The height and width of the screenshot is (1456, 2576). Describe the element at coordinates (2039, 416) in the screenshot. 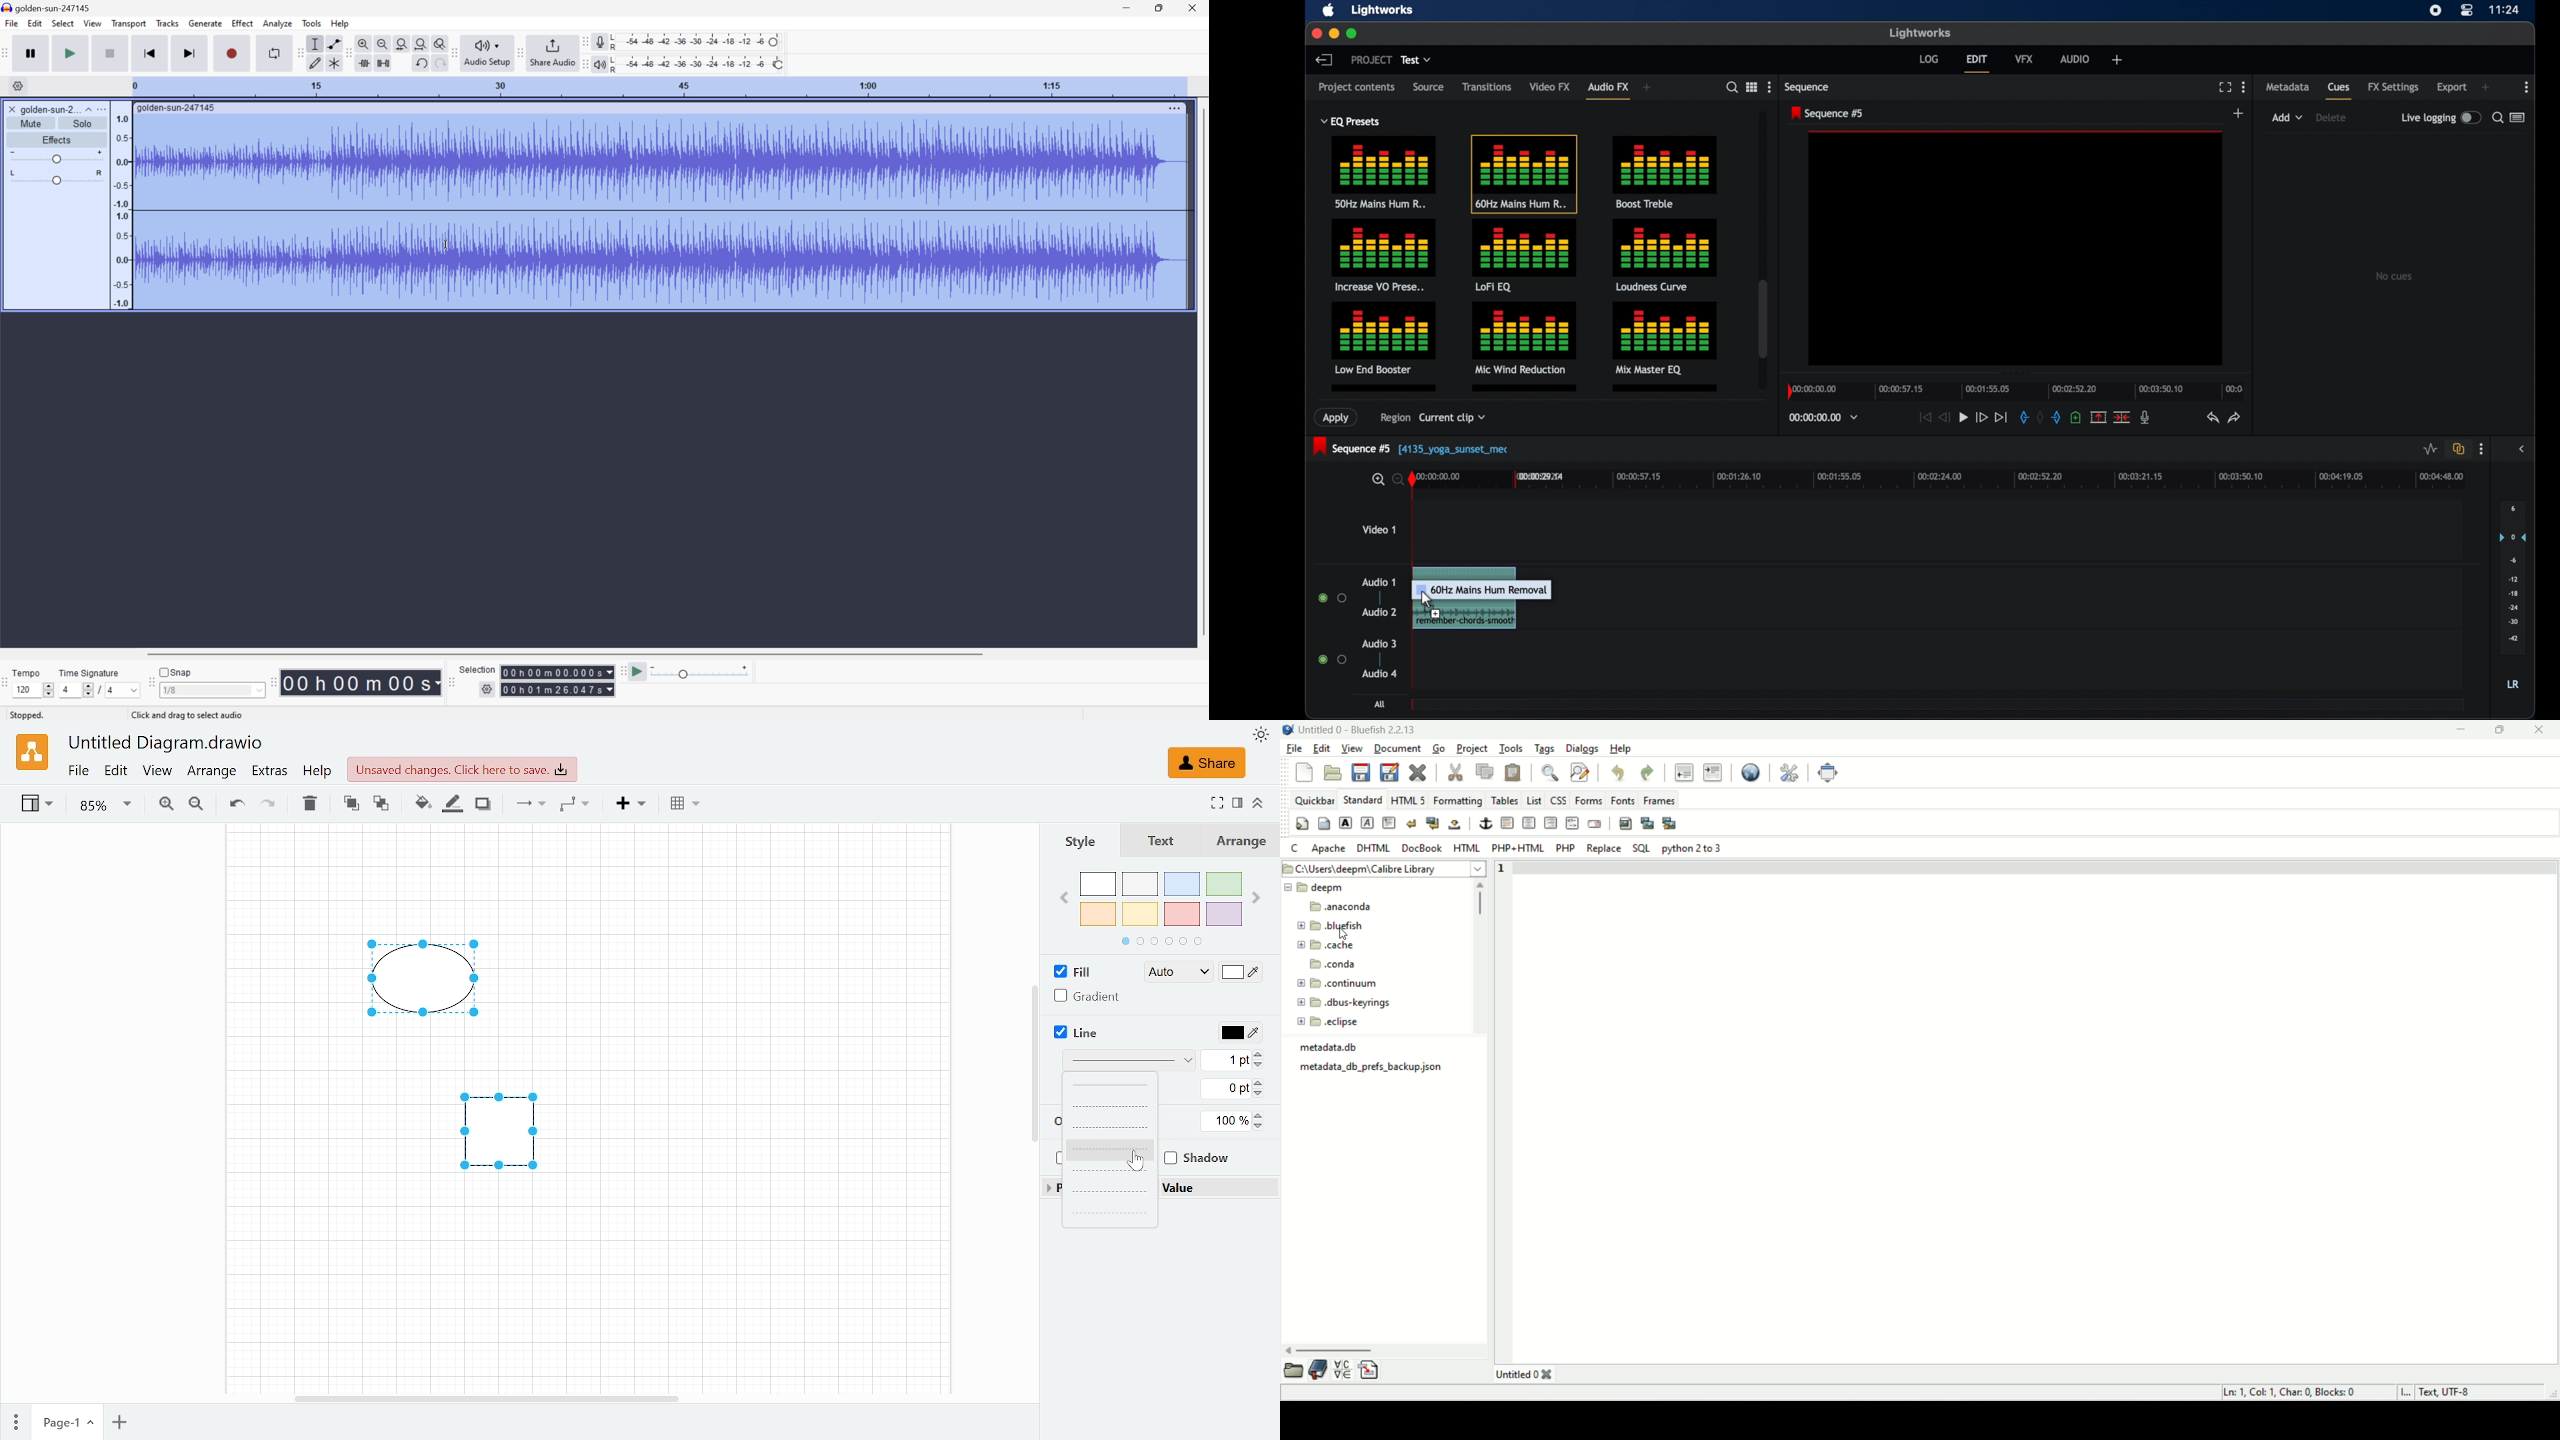

I see `clear marks` at that location.